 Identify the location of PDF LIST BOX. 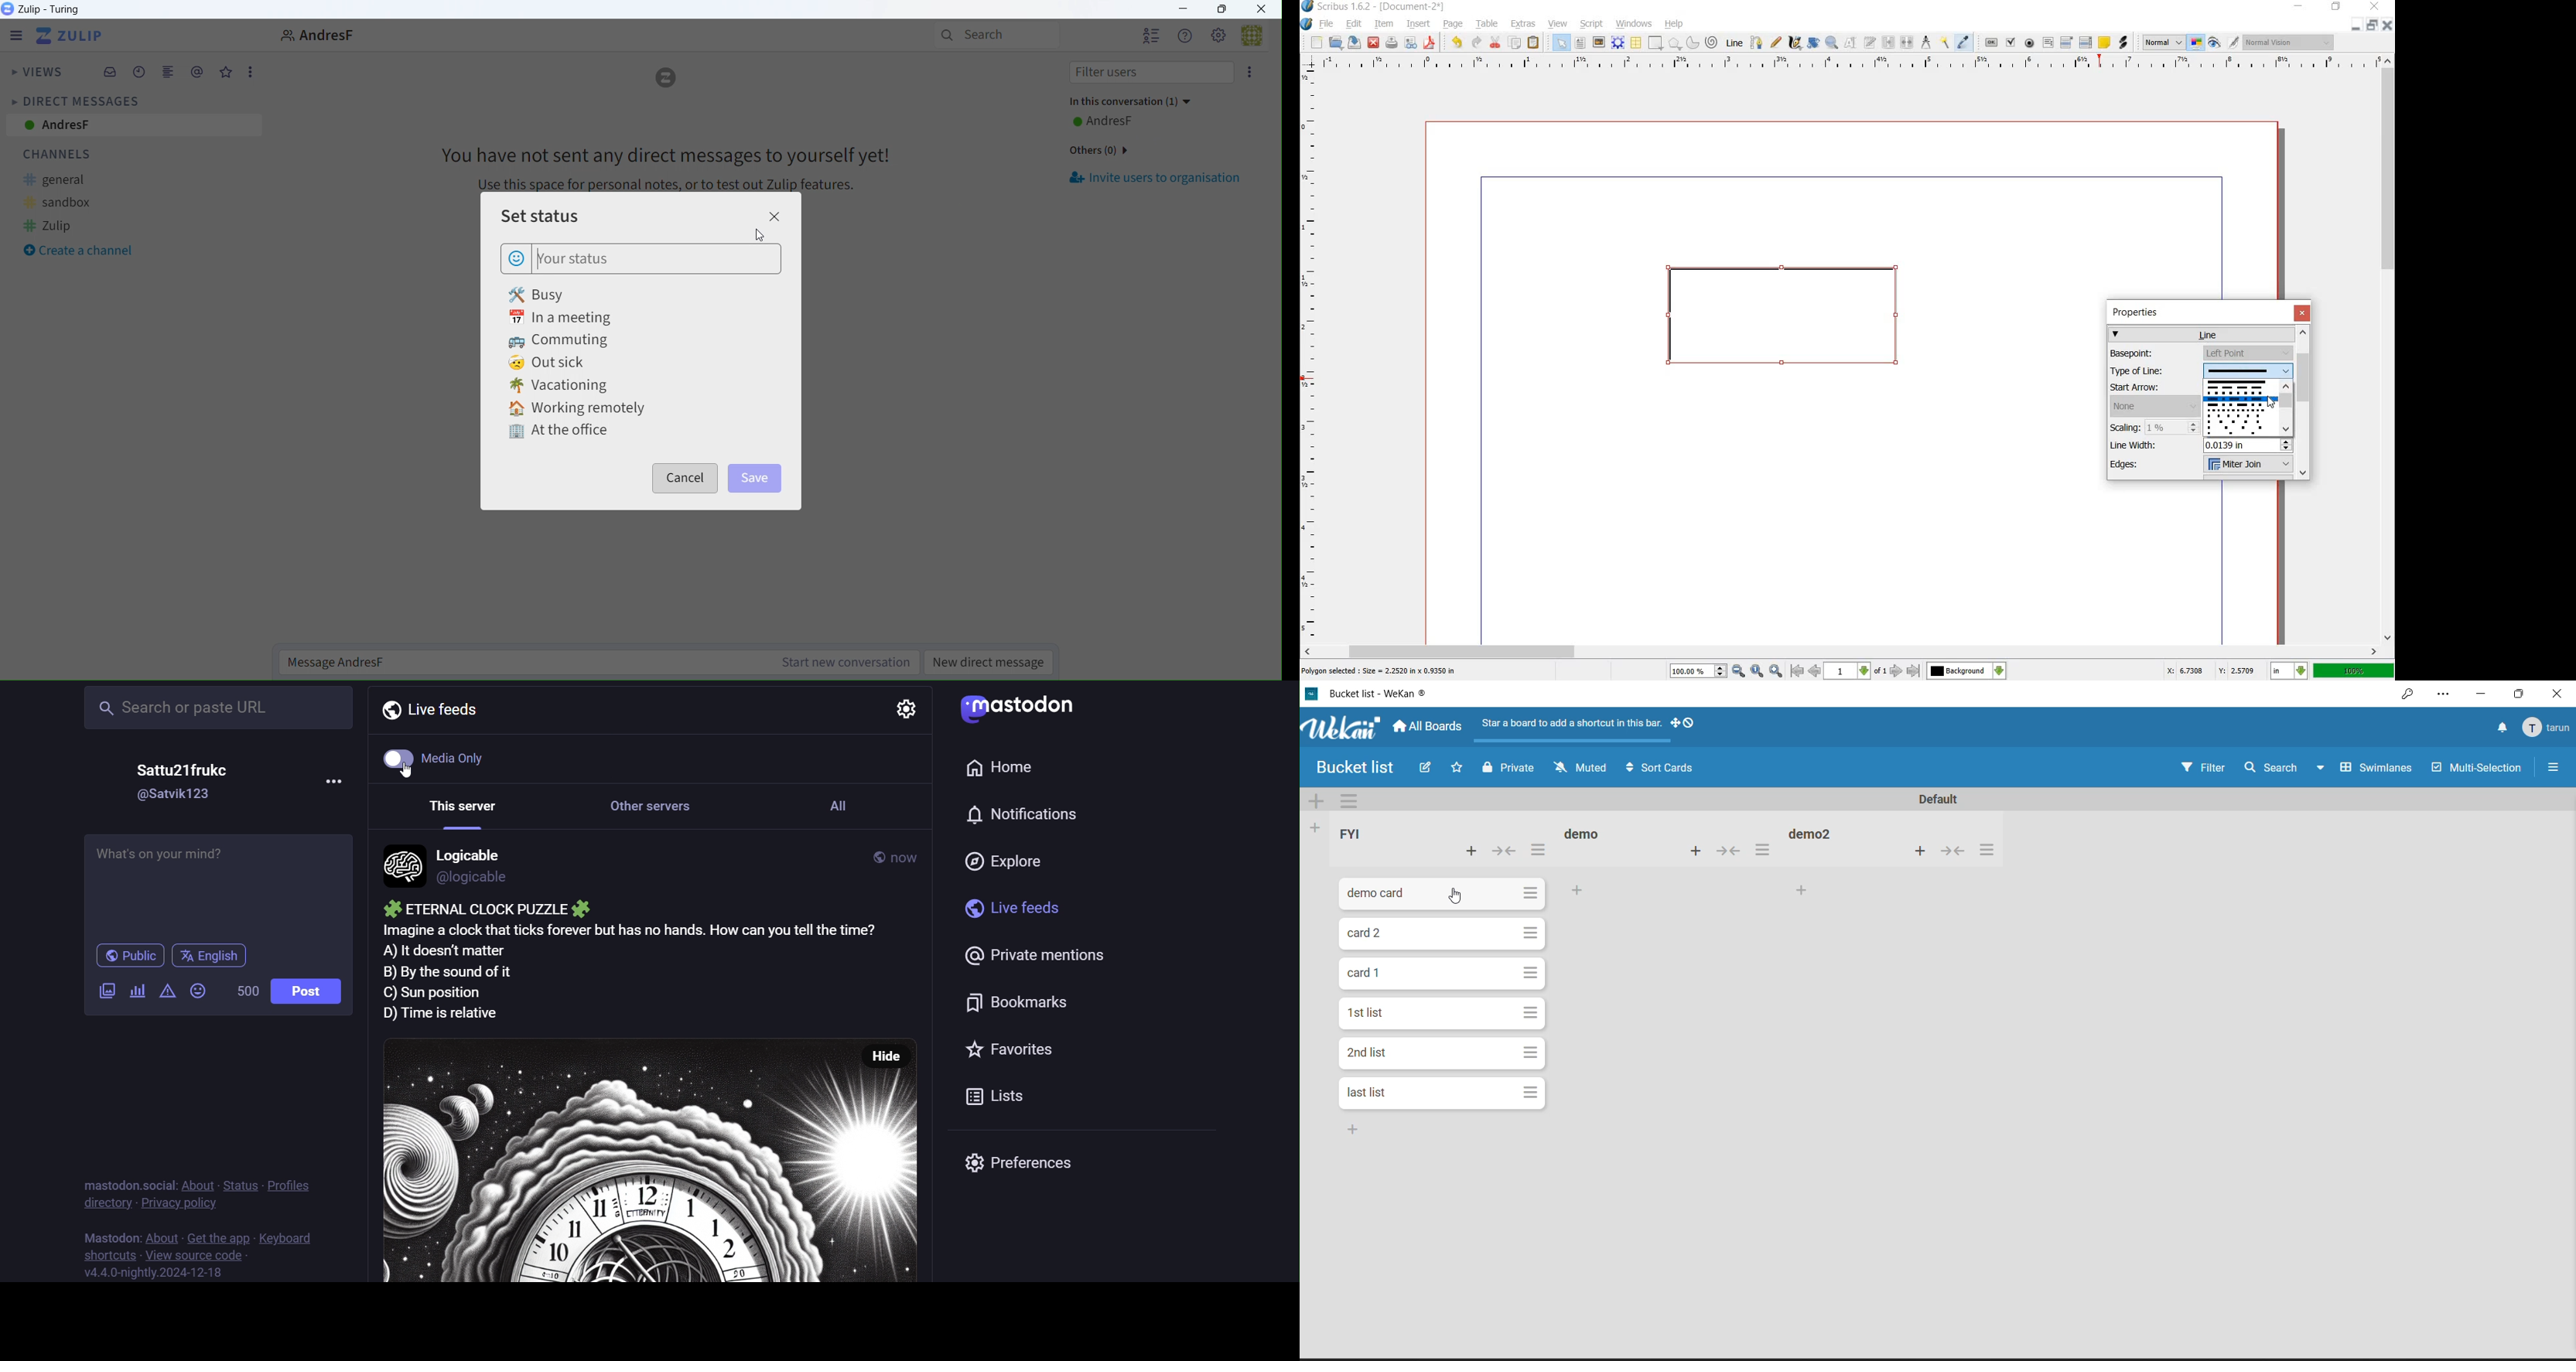
(2085, 42).